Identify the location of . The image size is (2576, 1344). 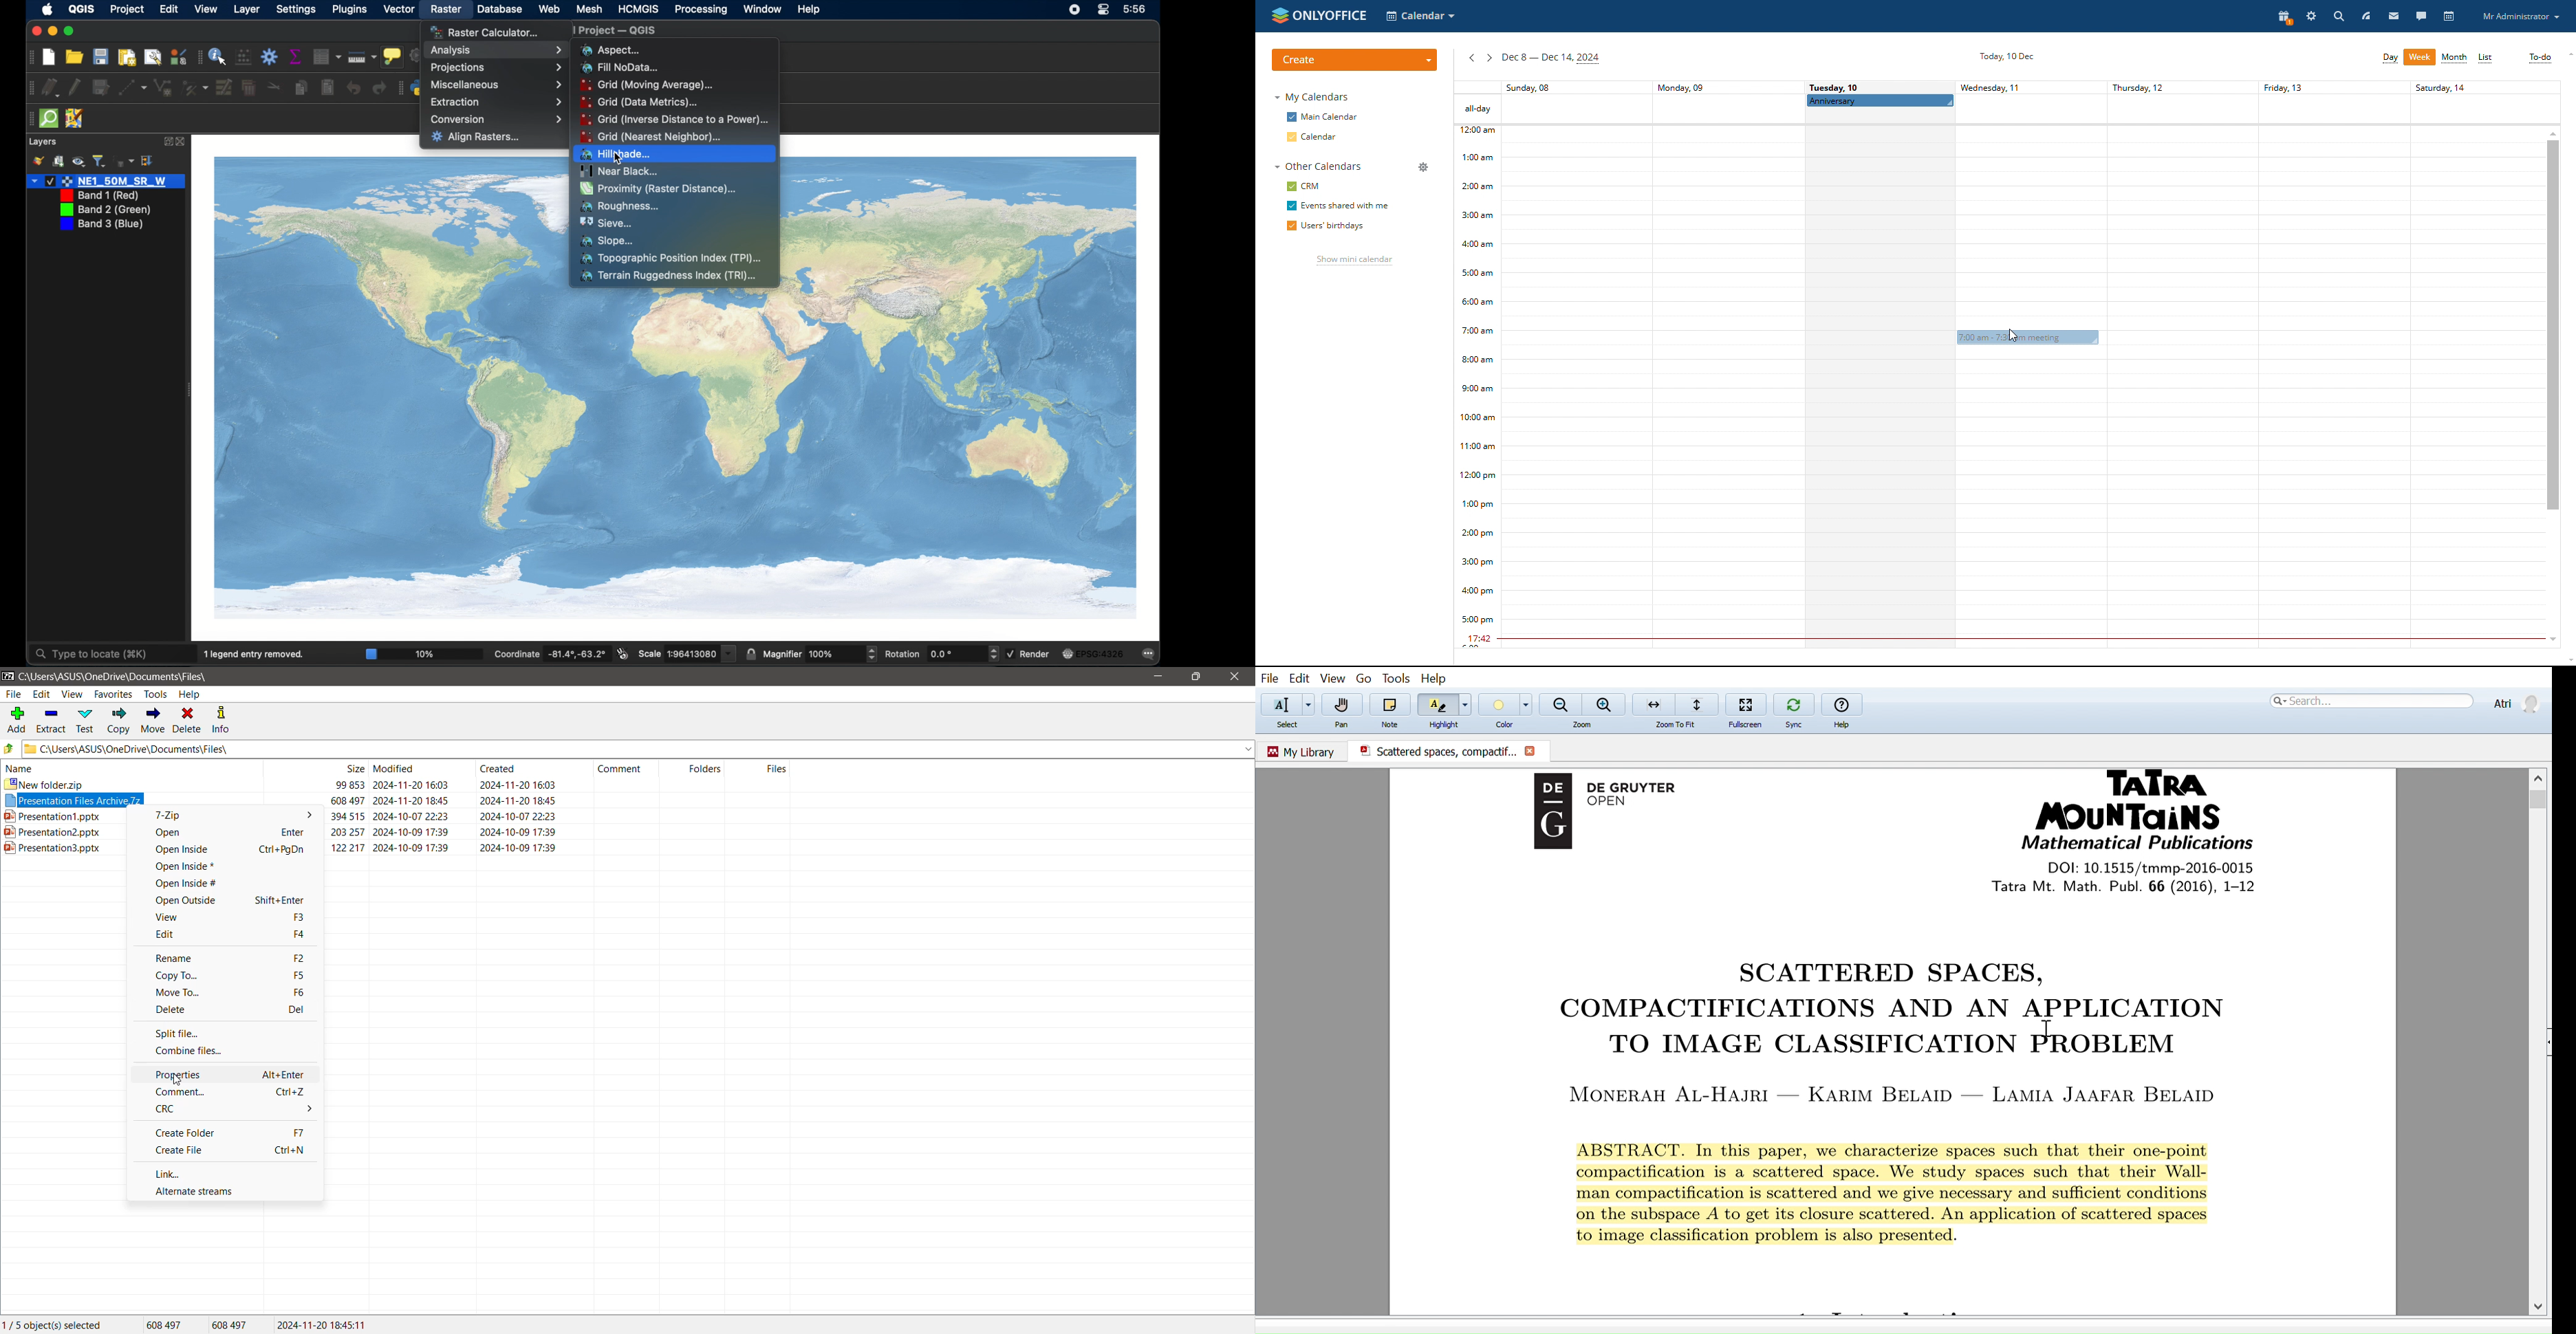
(327, 56).